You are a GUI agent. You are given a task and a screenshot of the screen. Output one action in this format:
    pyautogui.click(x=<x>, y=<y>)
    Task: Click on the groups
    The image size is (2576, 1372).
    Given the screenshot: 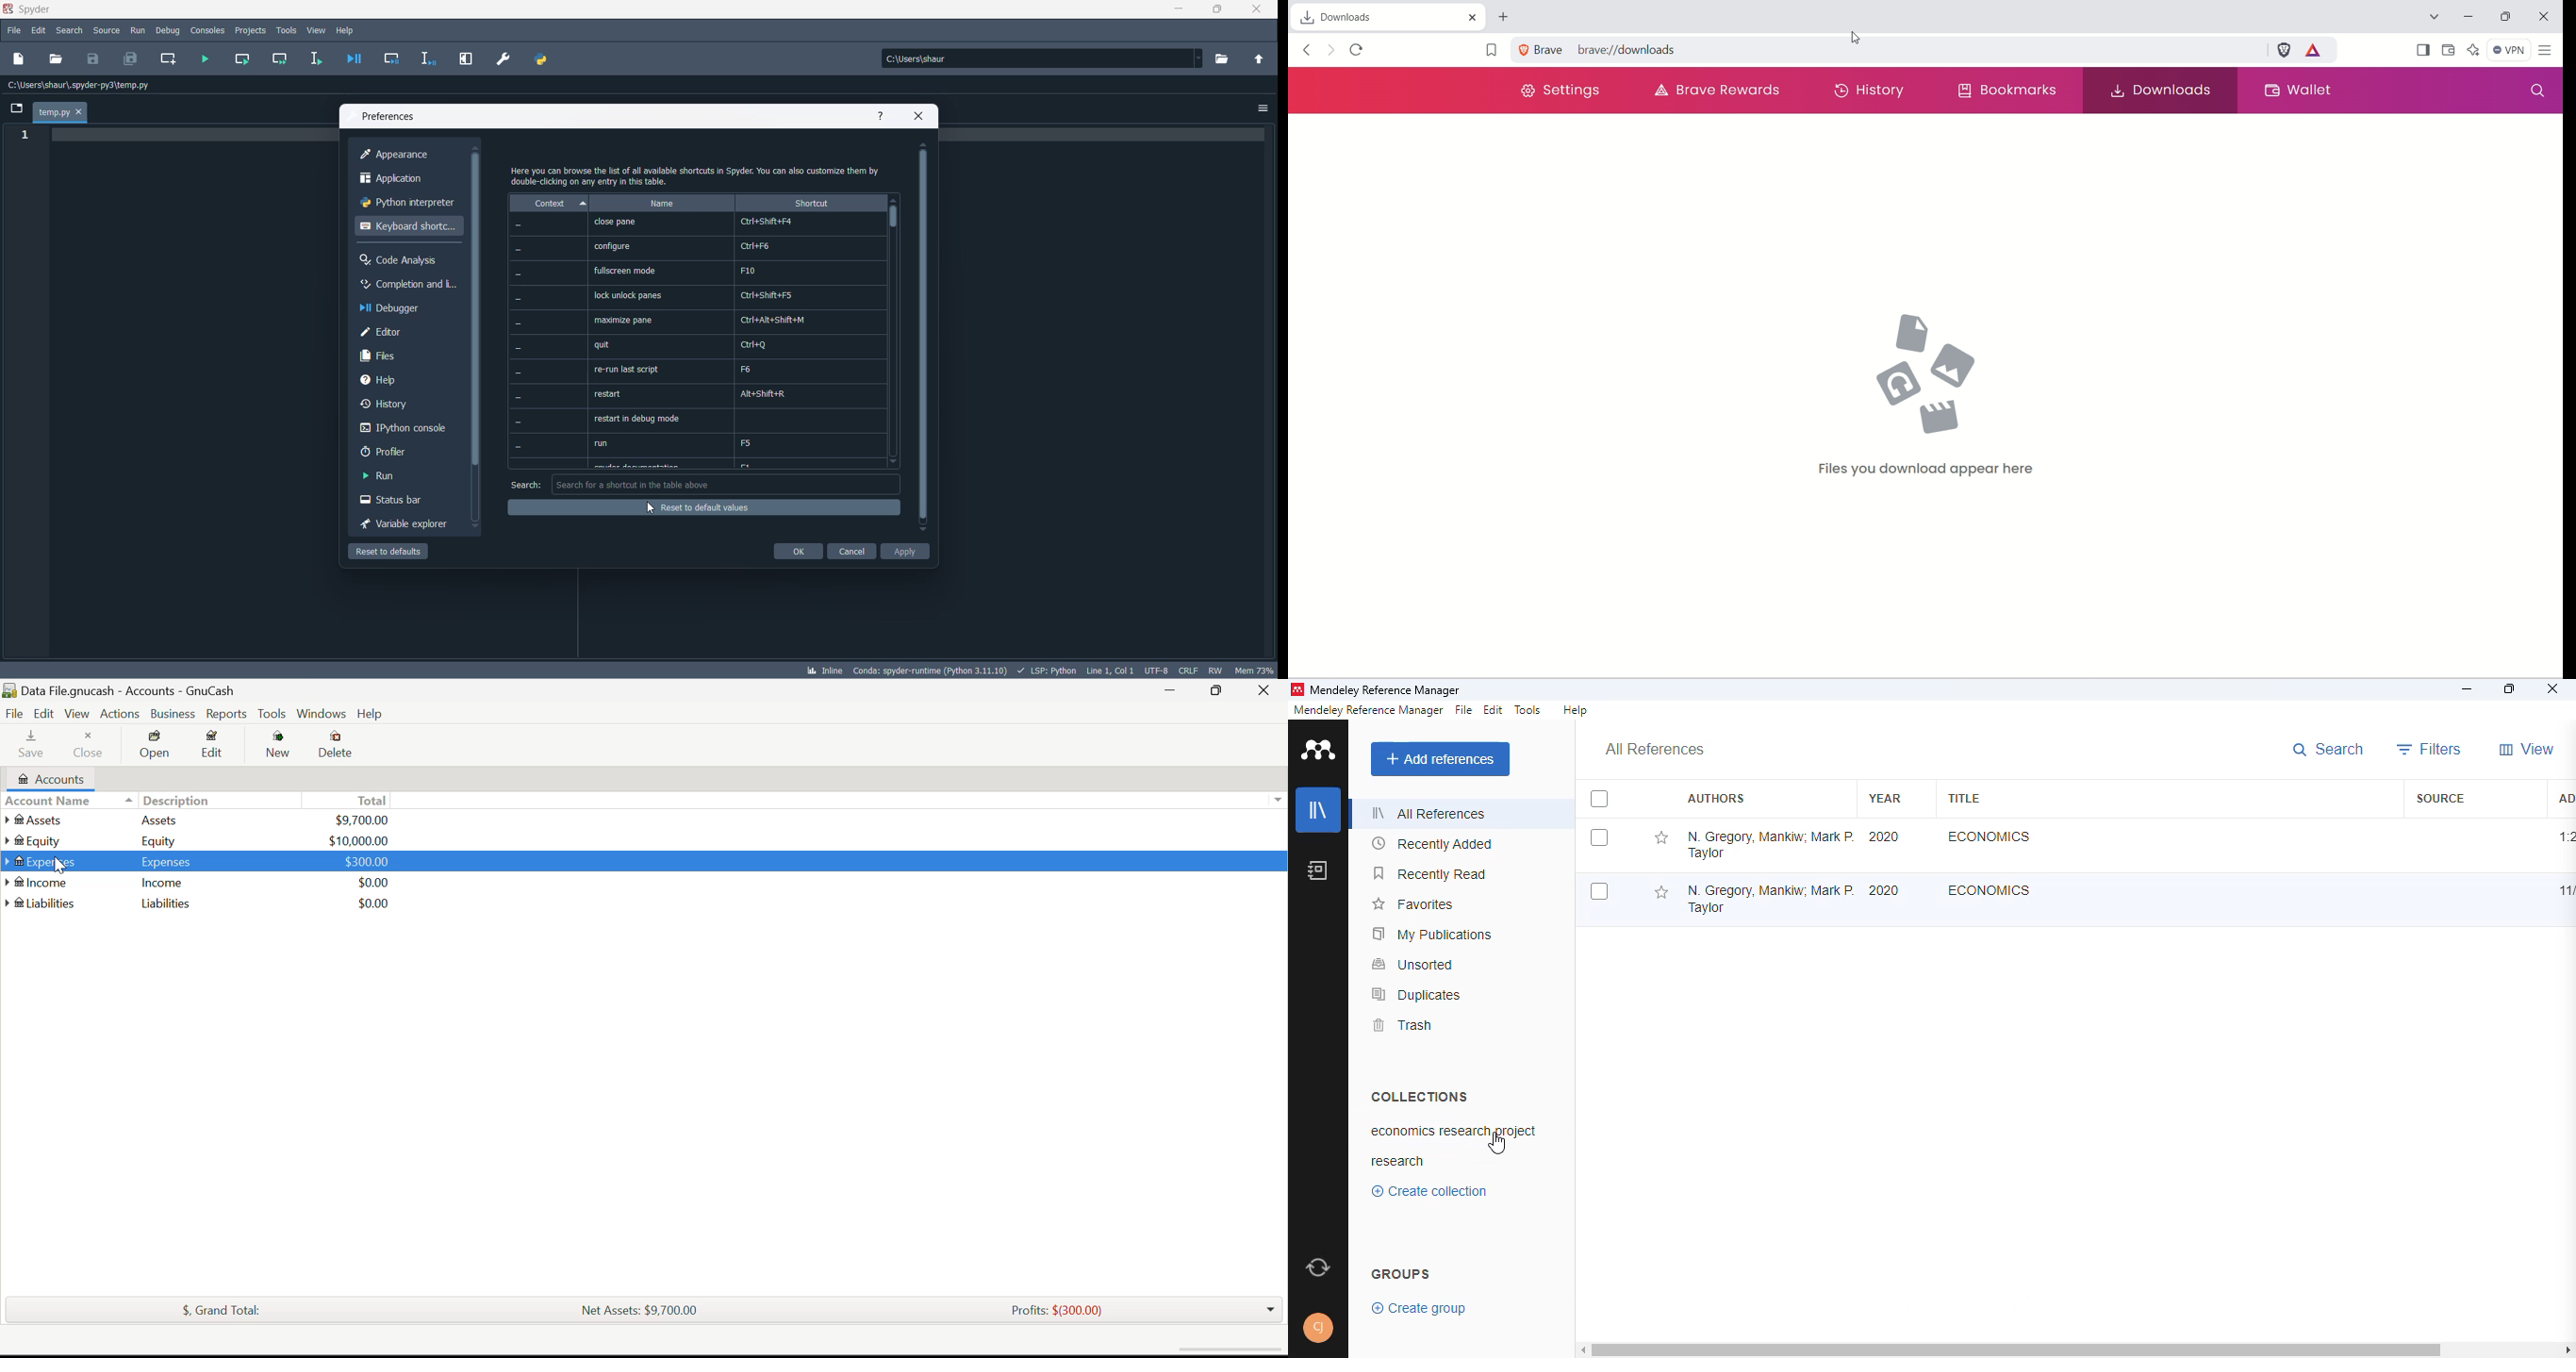 What is the action you would take?
    pyautogui.click(x=1402, y=1272)
    